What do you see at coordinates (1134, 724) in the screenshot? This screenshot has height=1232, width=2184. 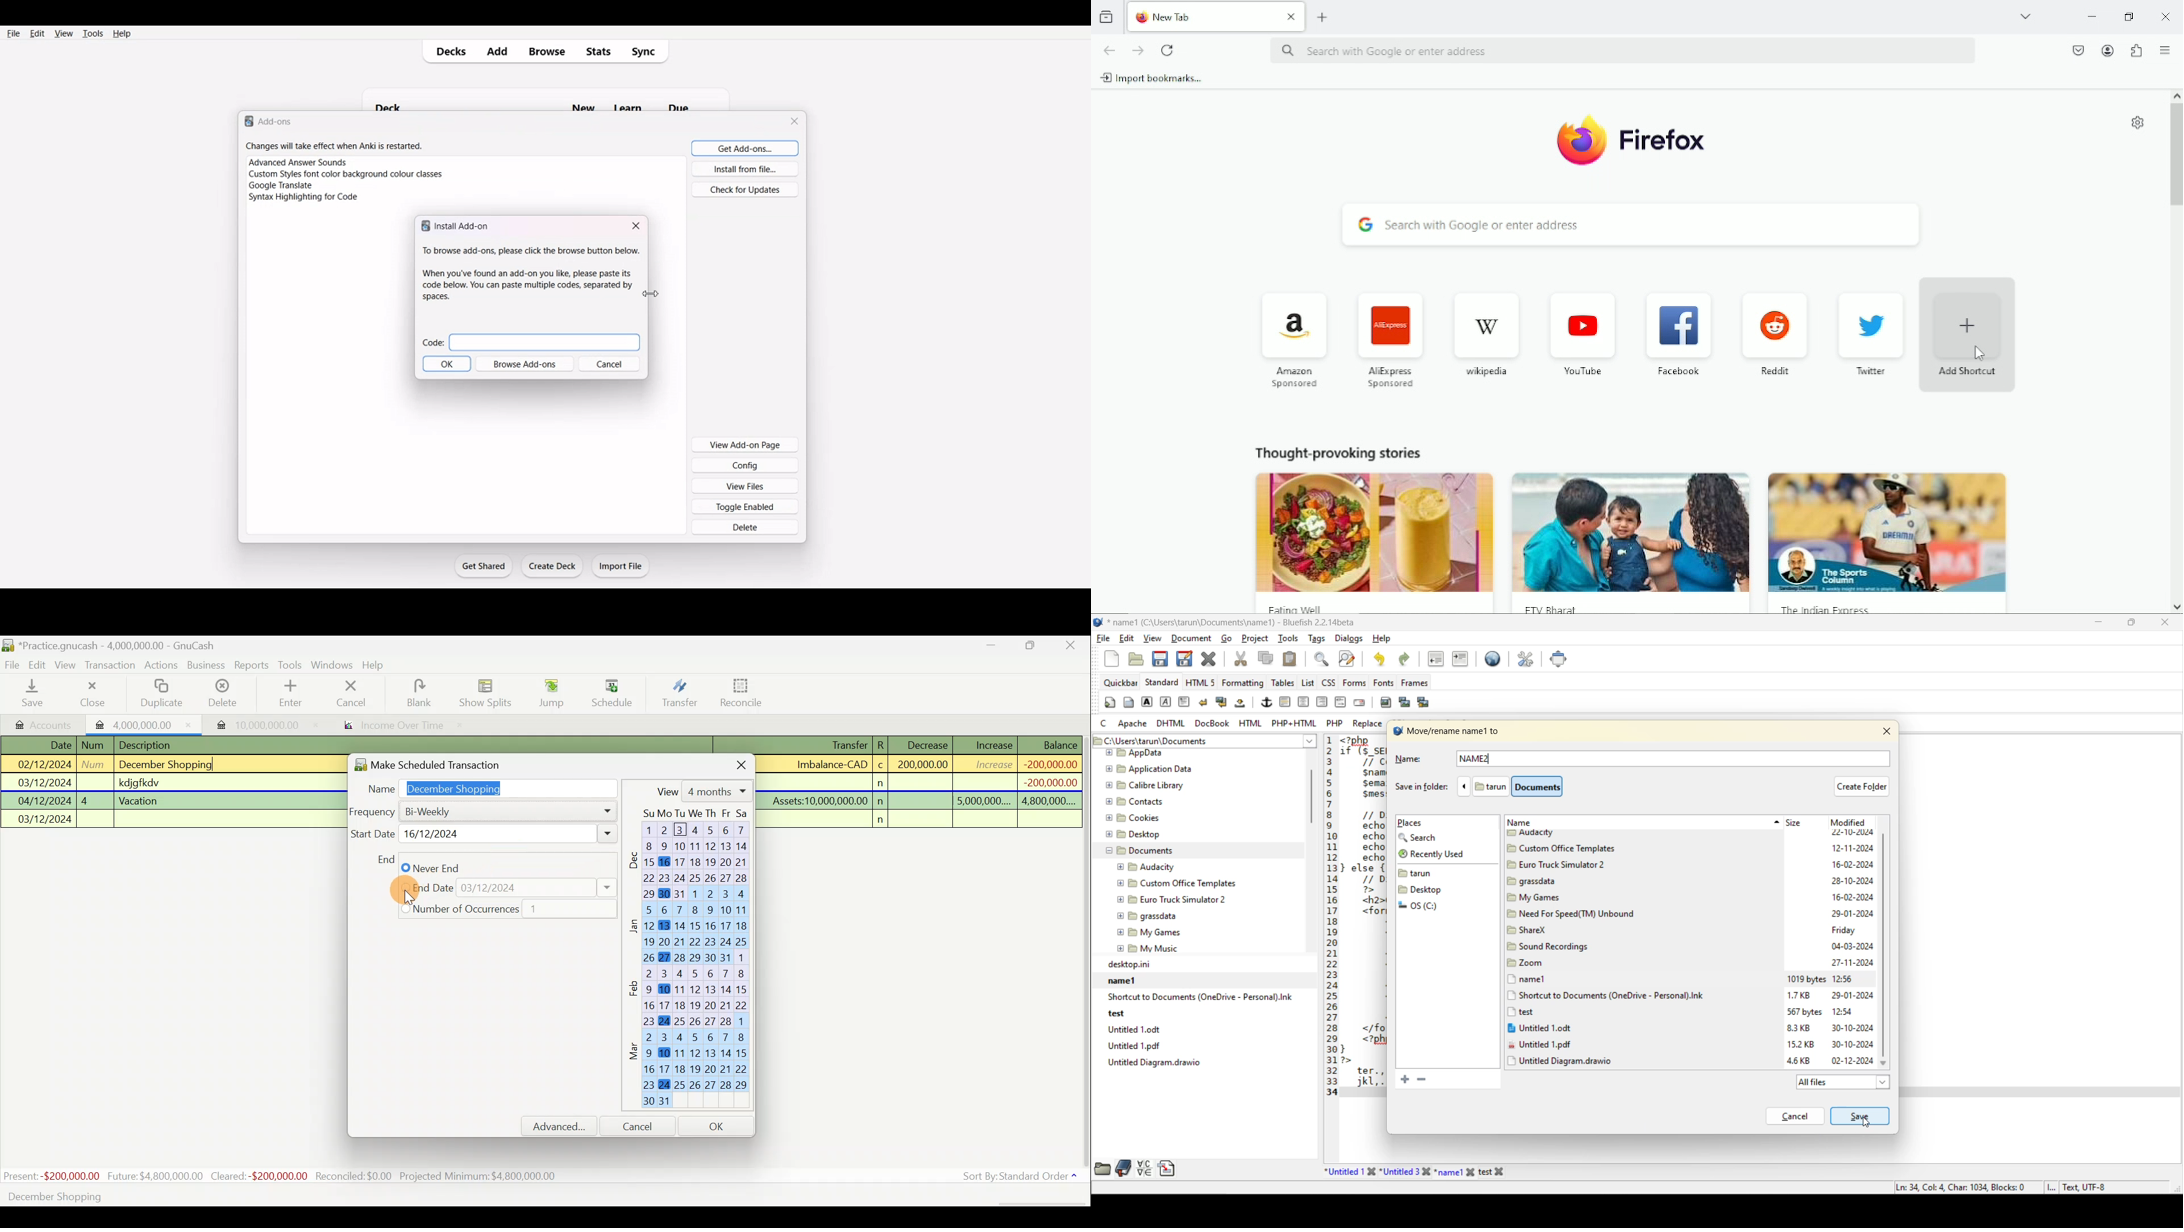 I see `apache` at bounding box center [1134, 724].